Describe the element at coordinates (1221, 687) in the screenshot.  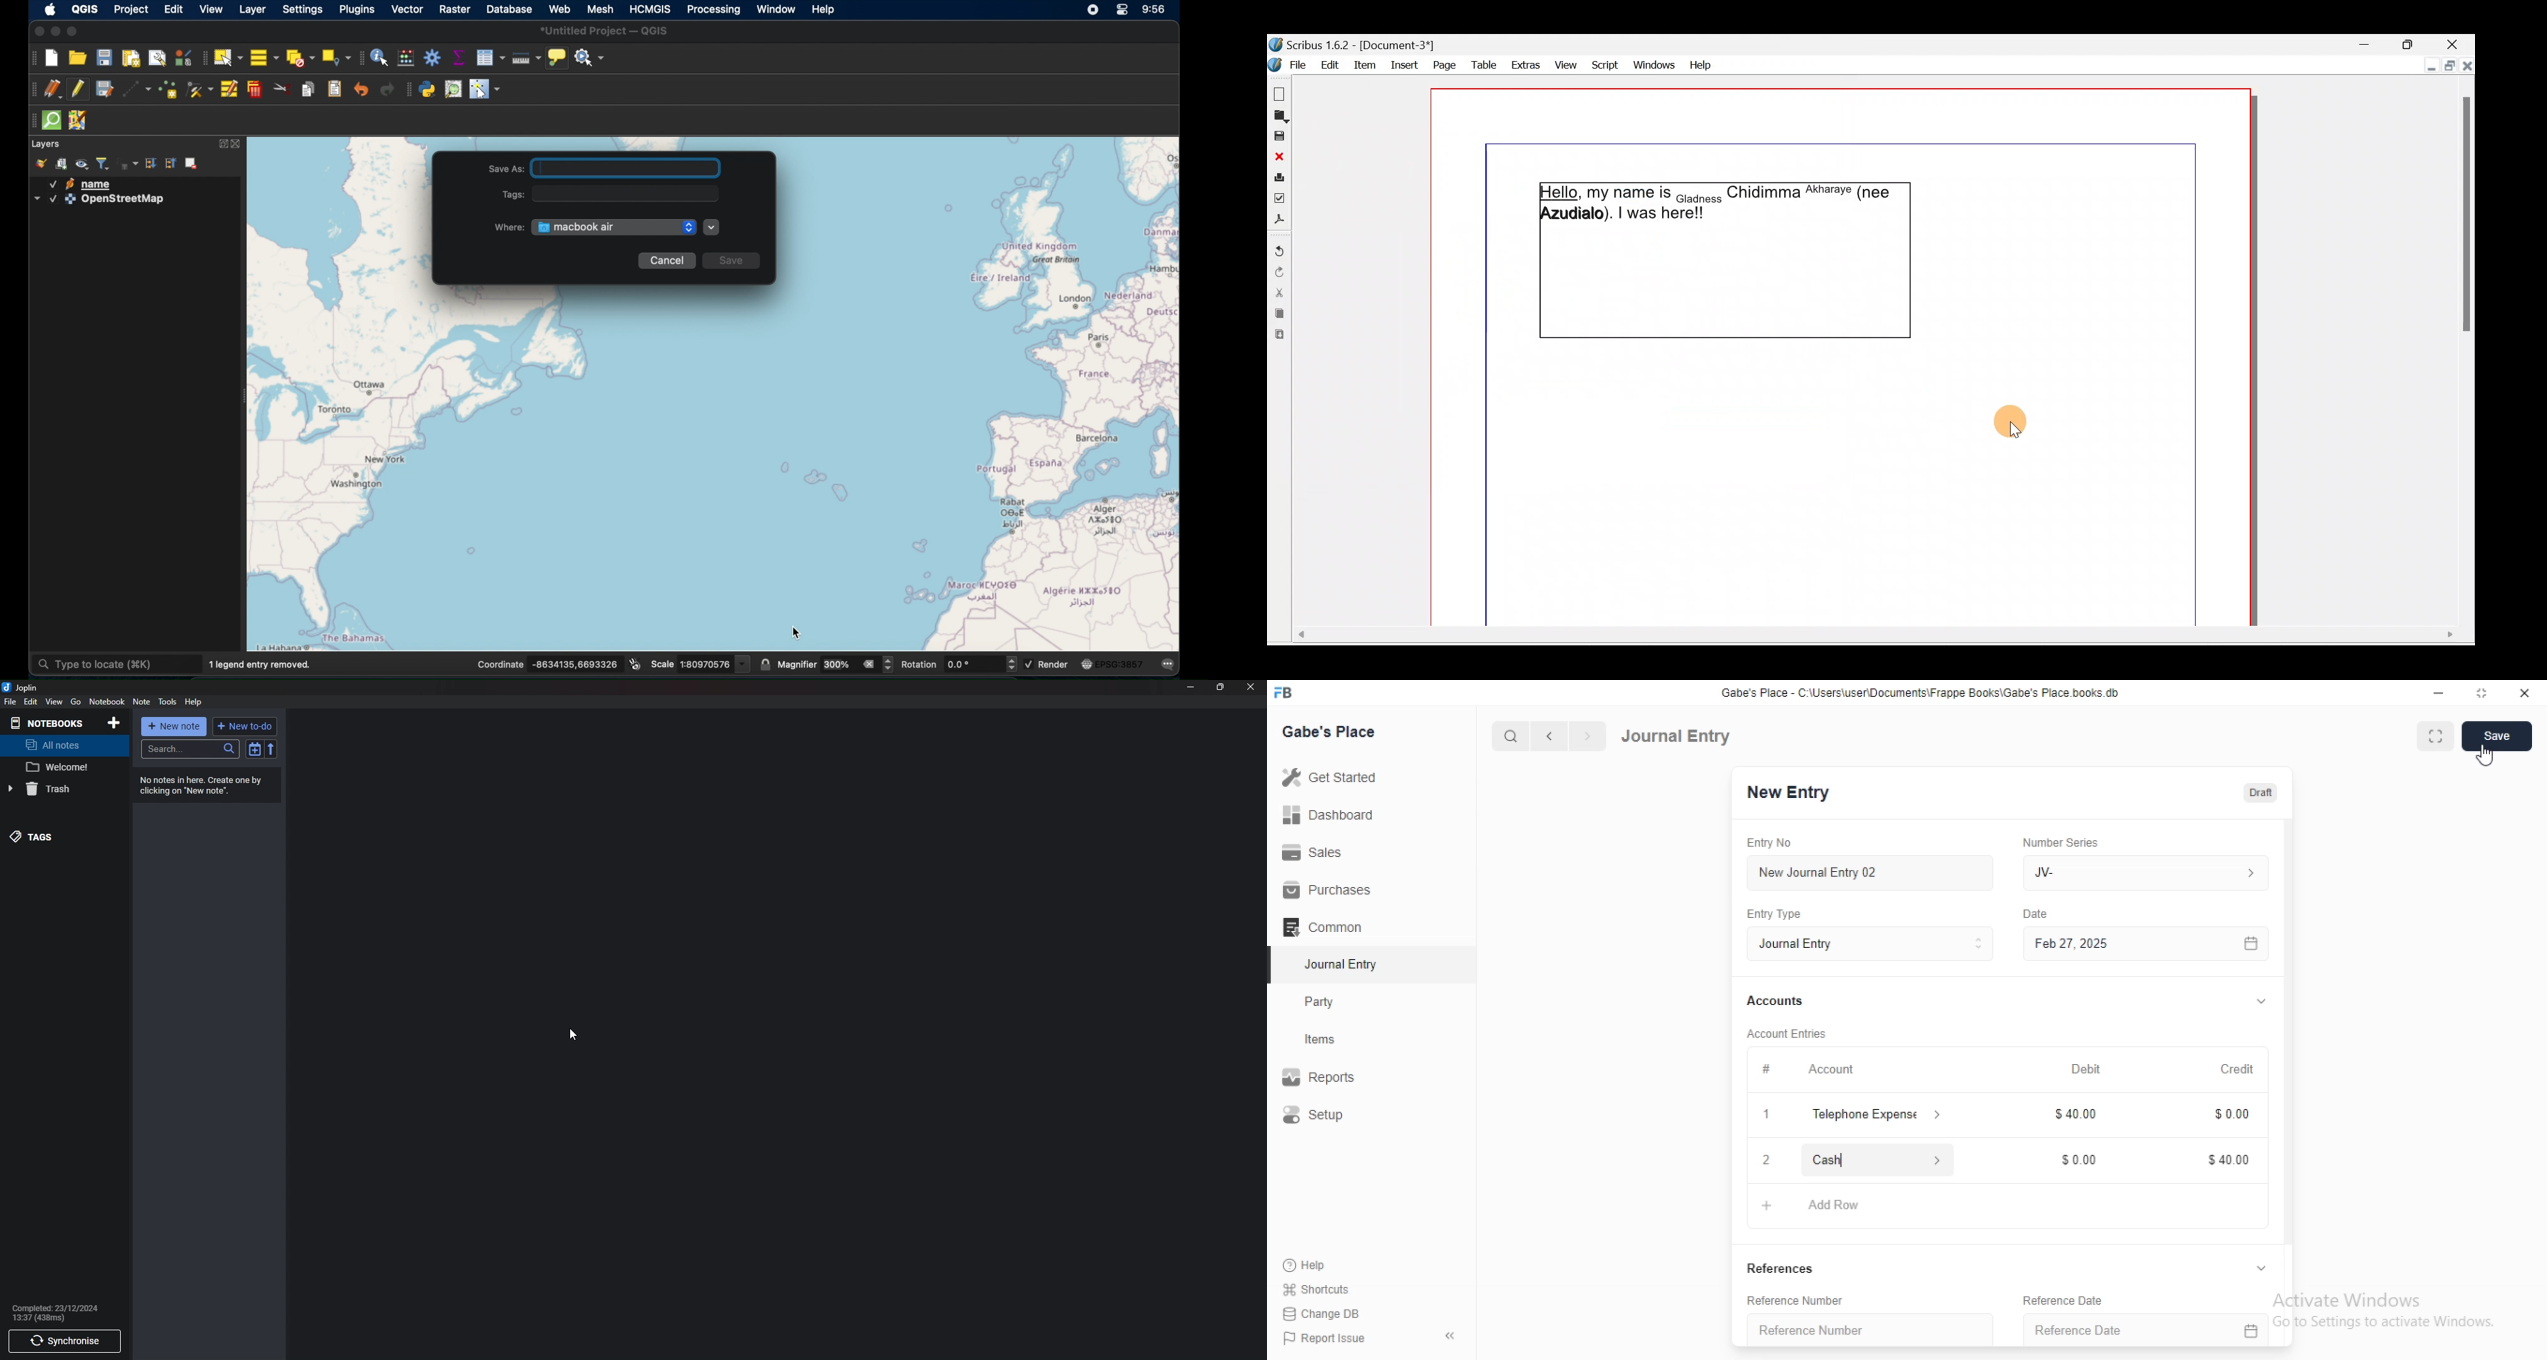
I see `Resize` at that location.